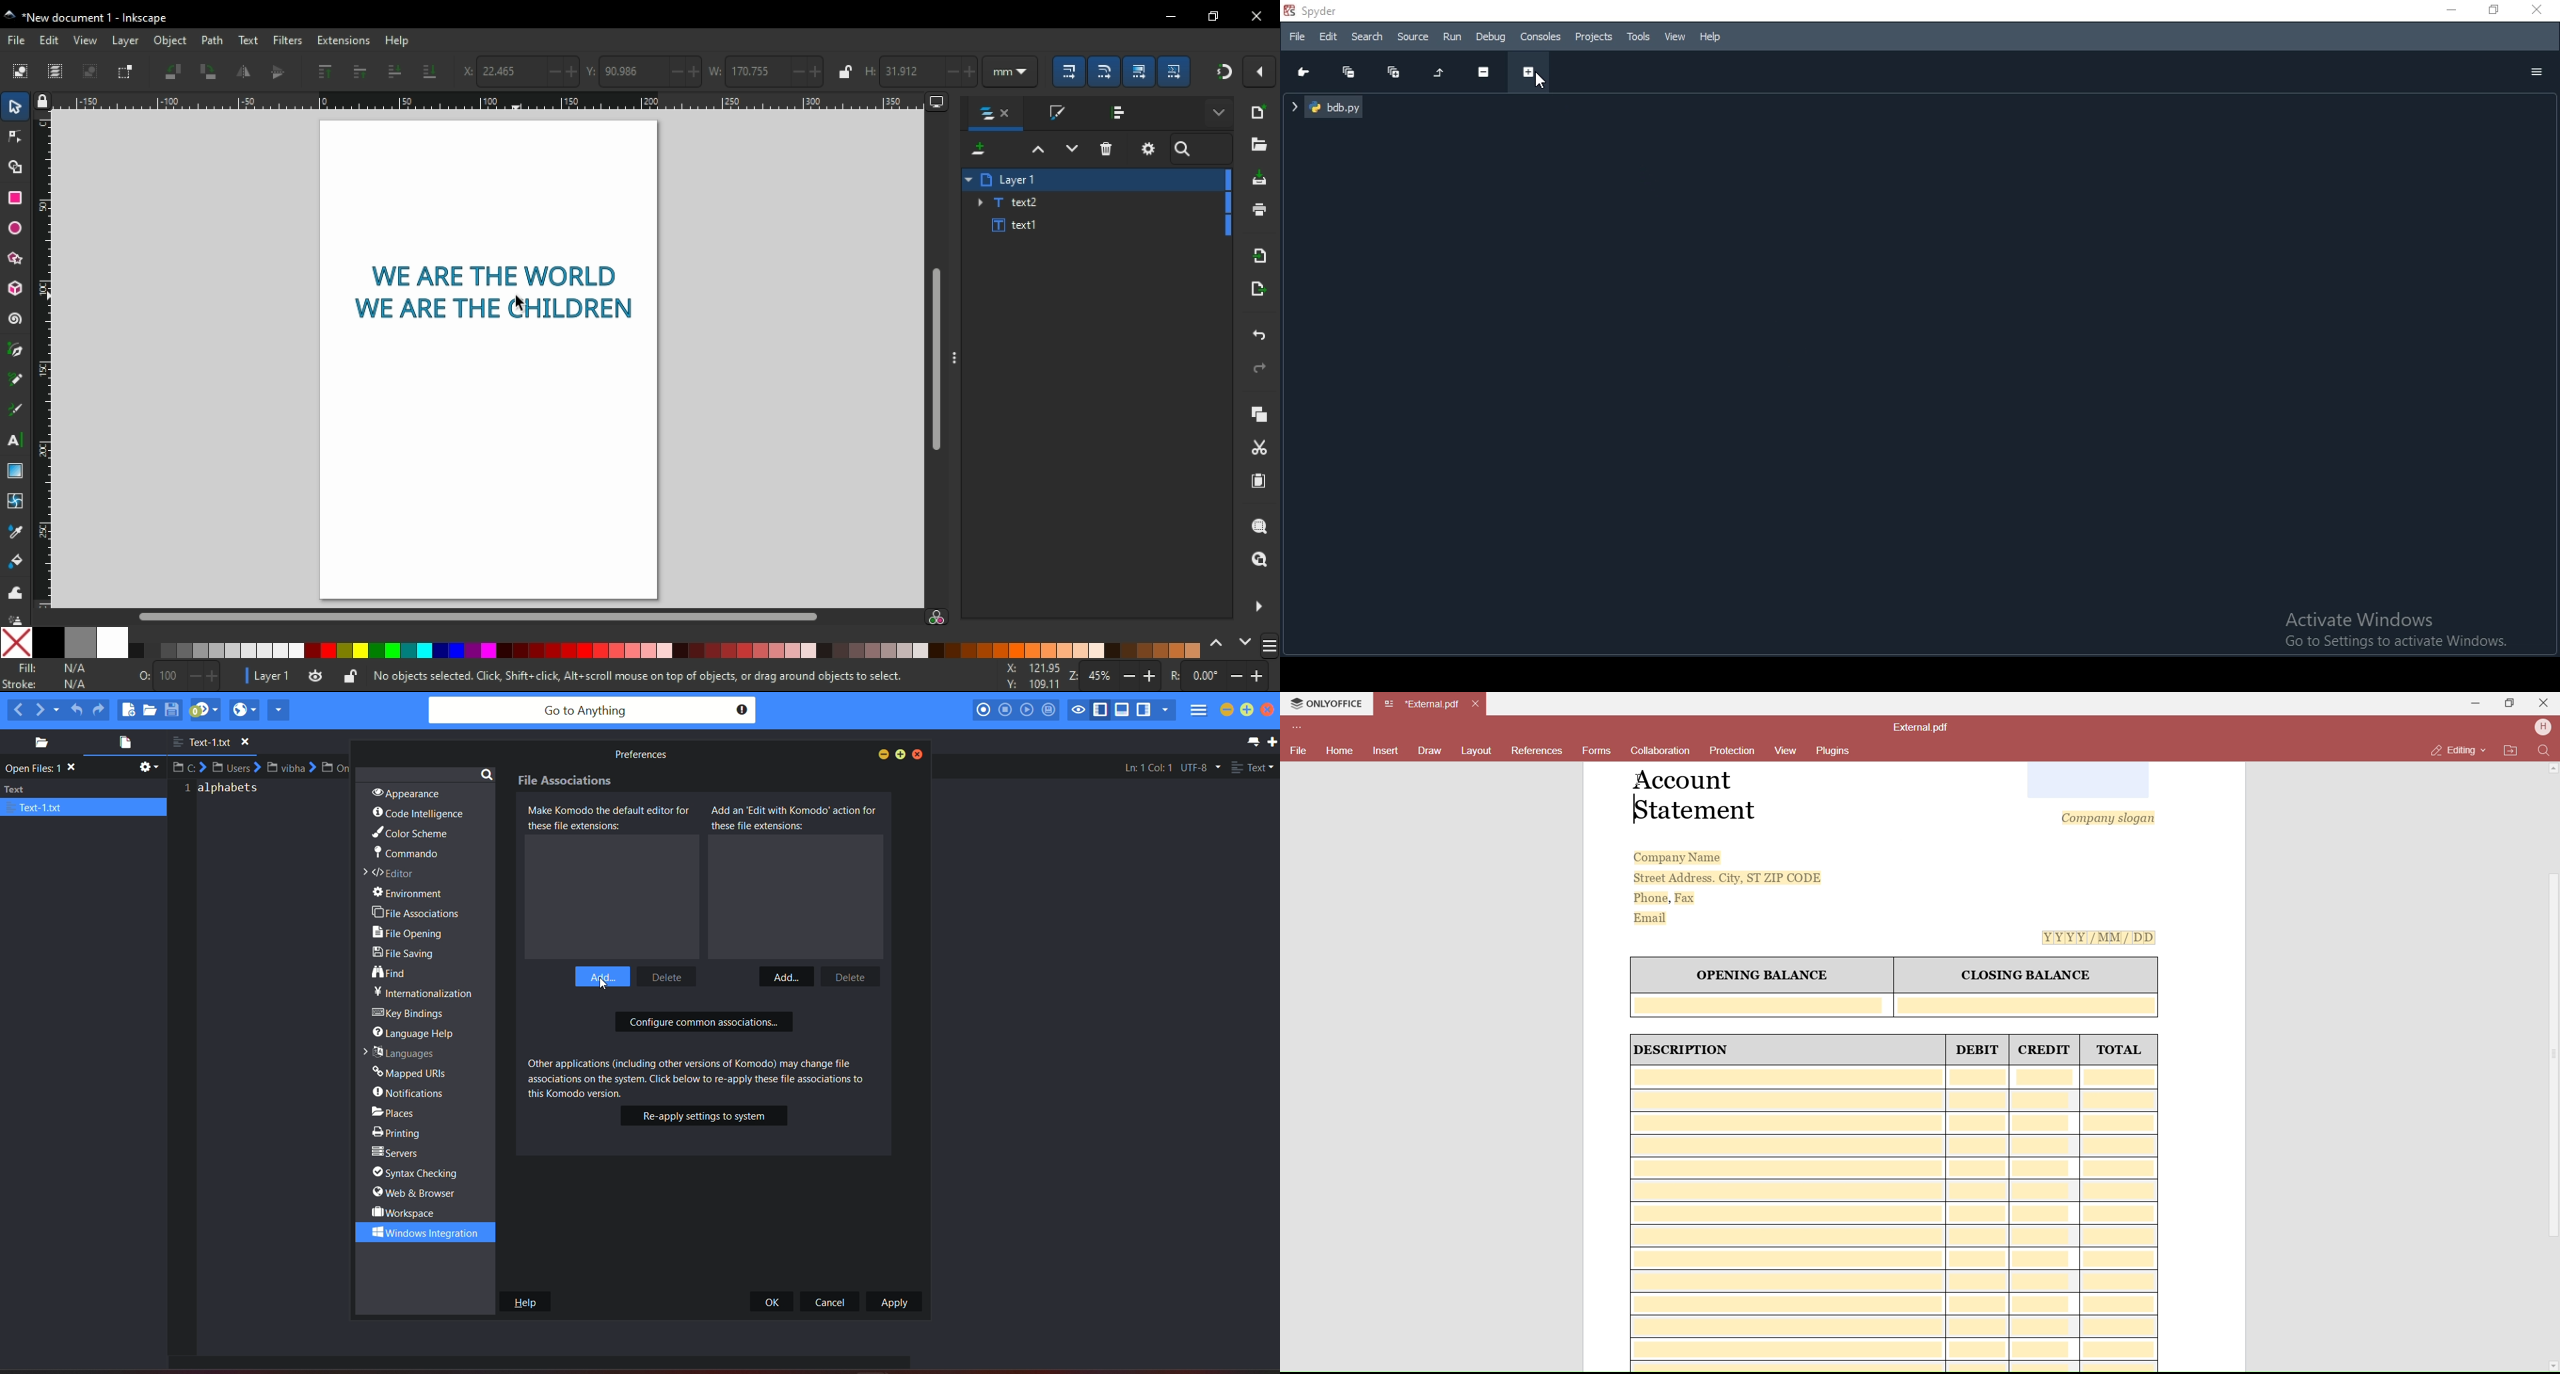  Describe the element at coordinates (93, 73) in the screenshot. I see `deselect` at that location.